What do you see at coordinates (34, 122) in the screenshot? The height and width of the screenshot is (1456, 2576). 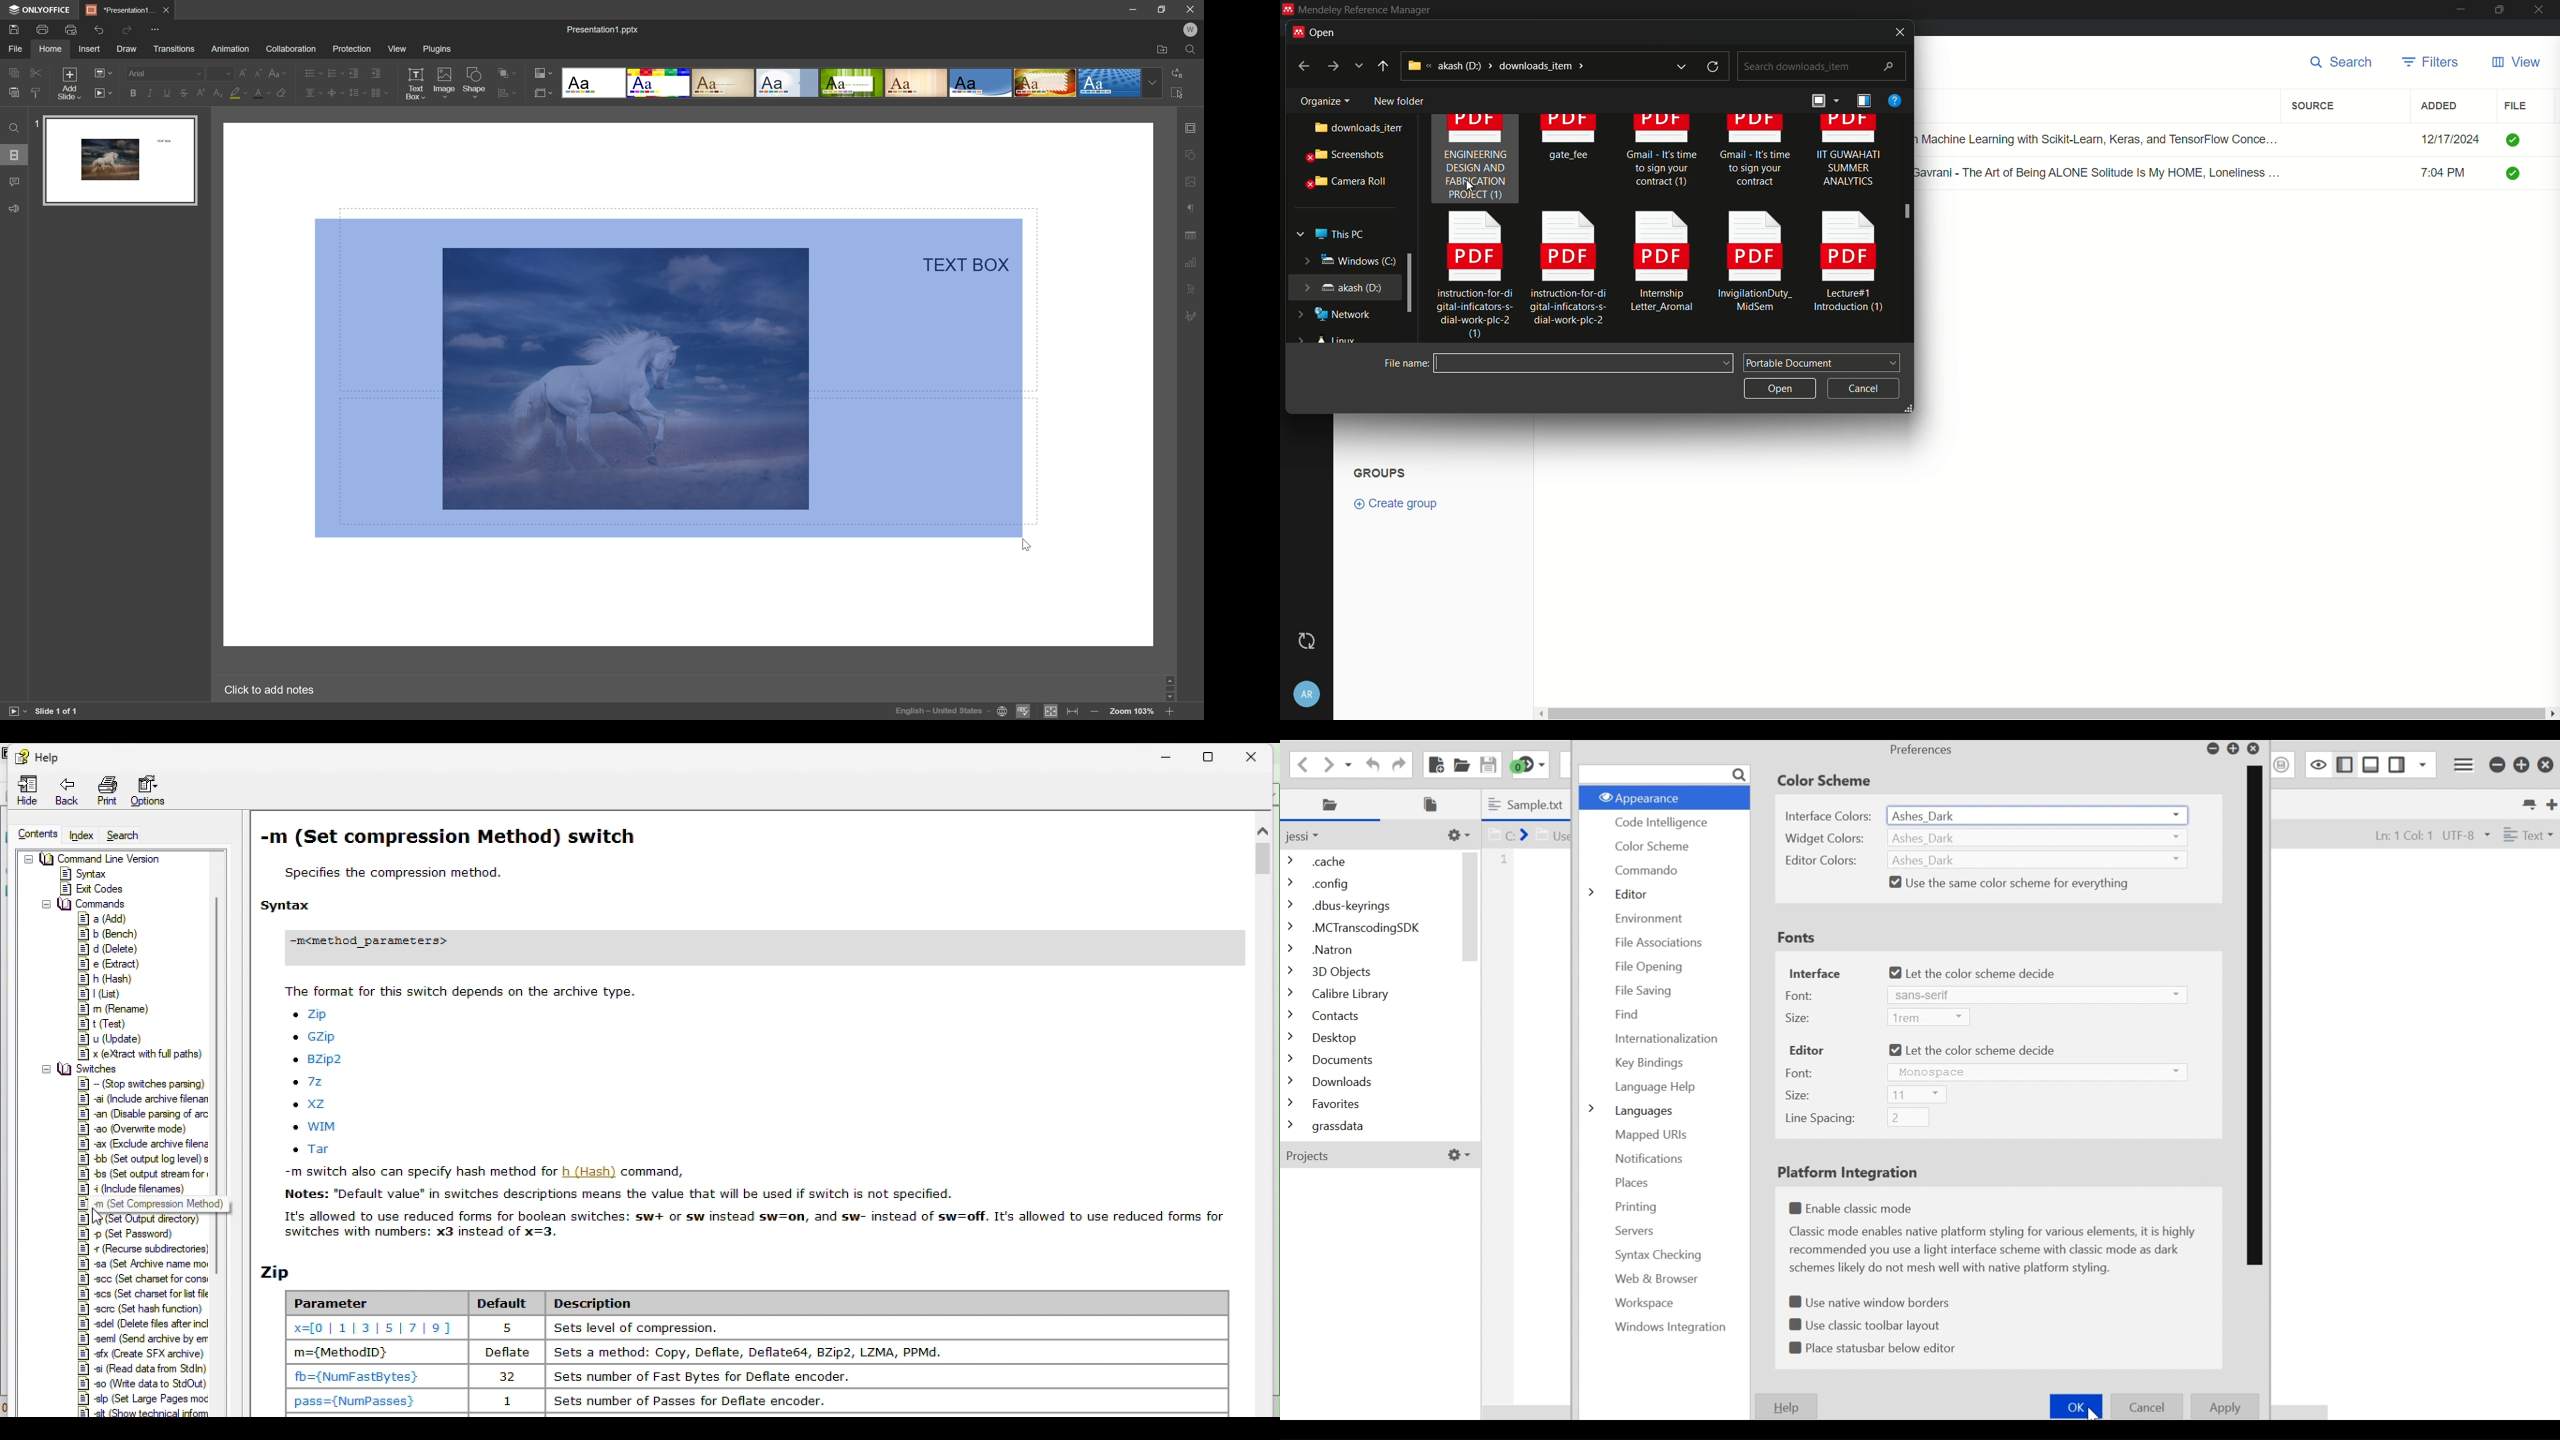 I see `1` at bounding box center [34, 122].